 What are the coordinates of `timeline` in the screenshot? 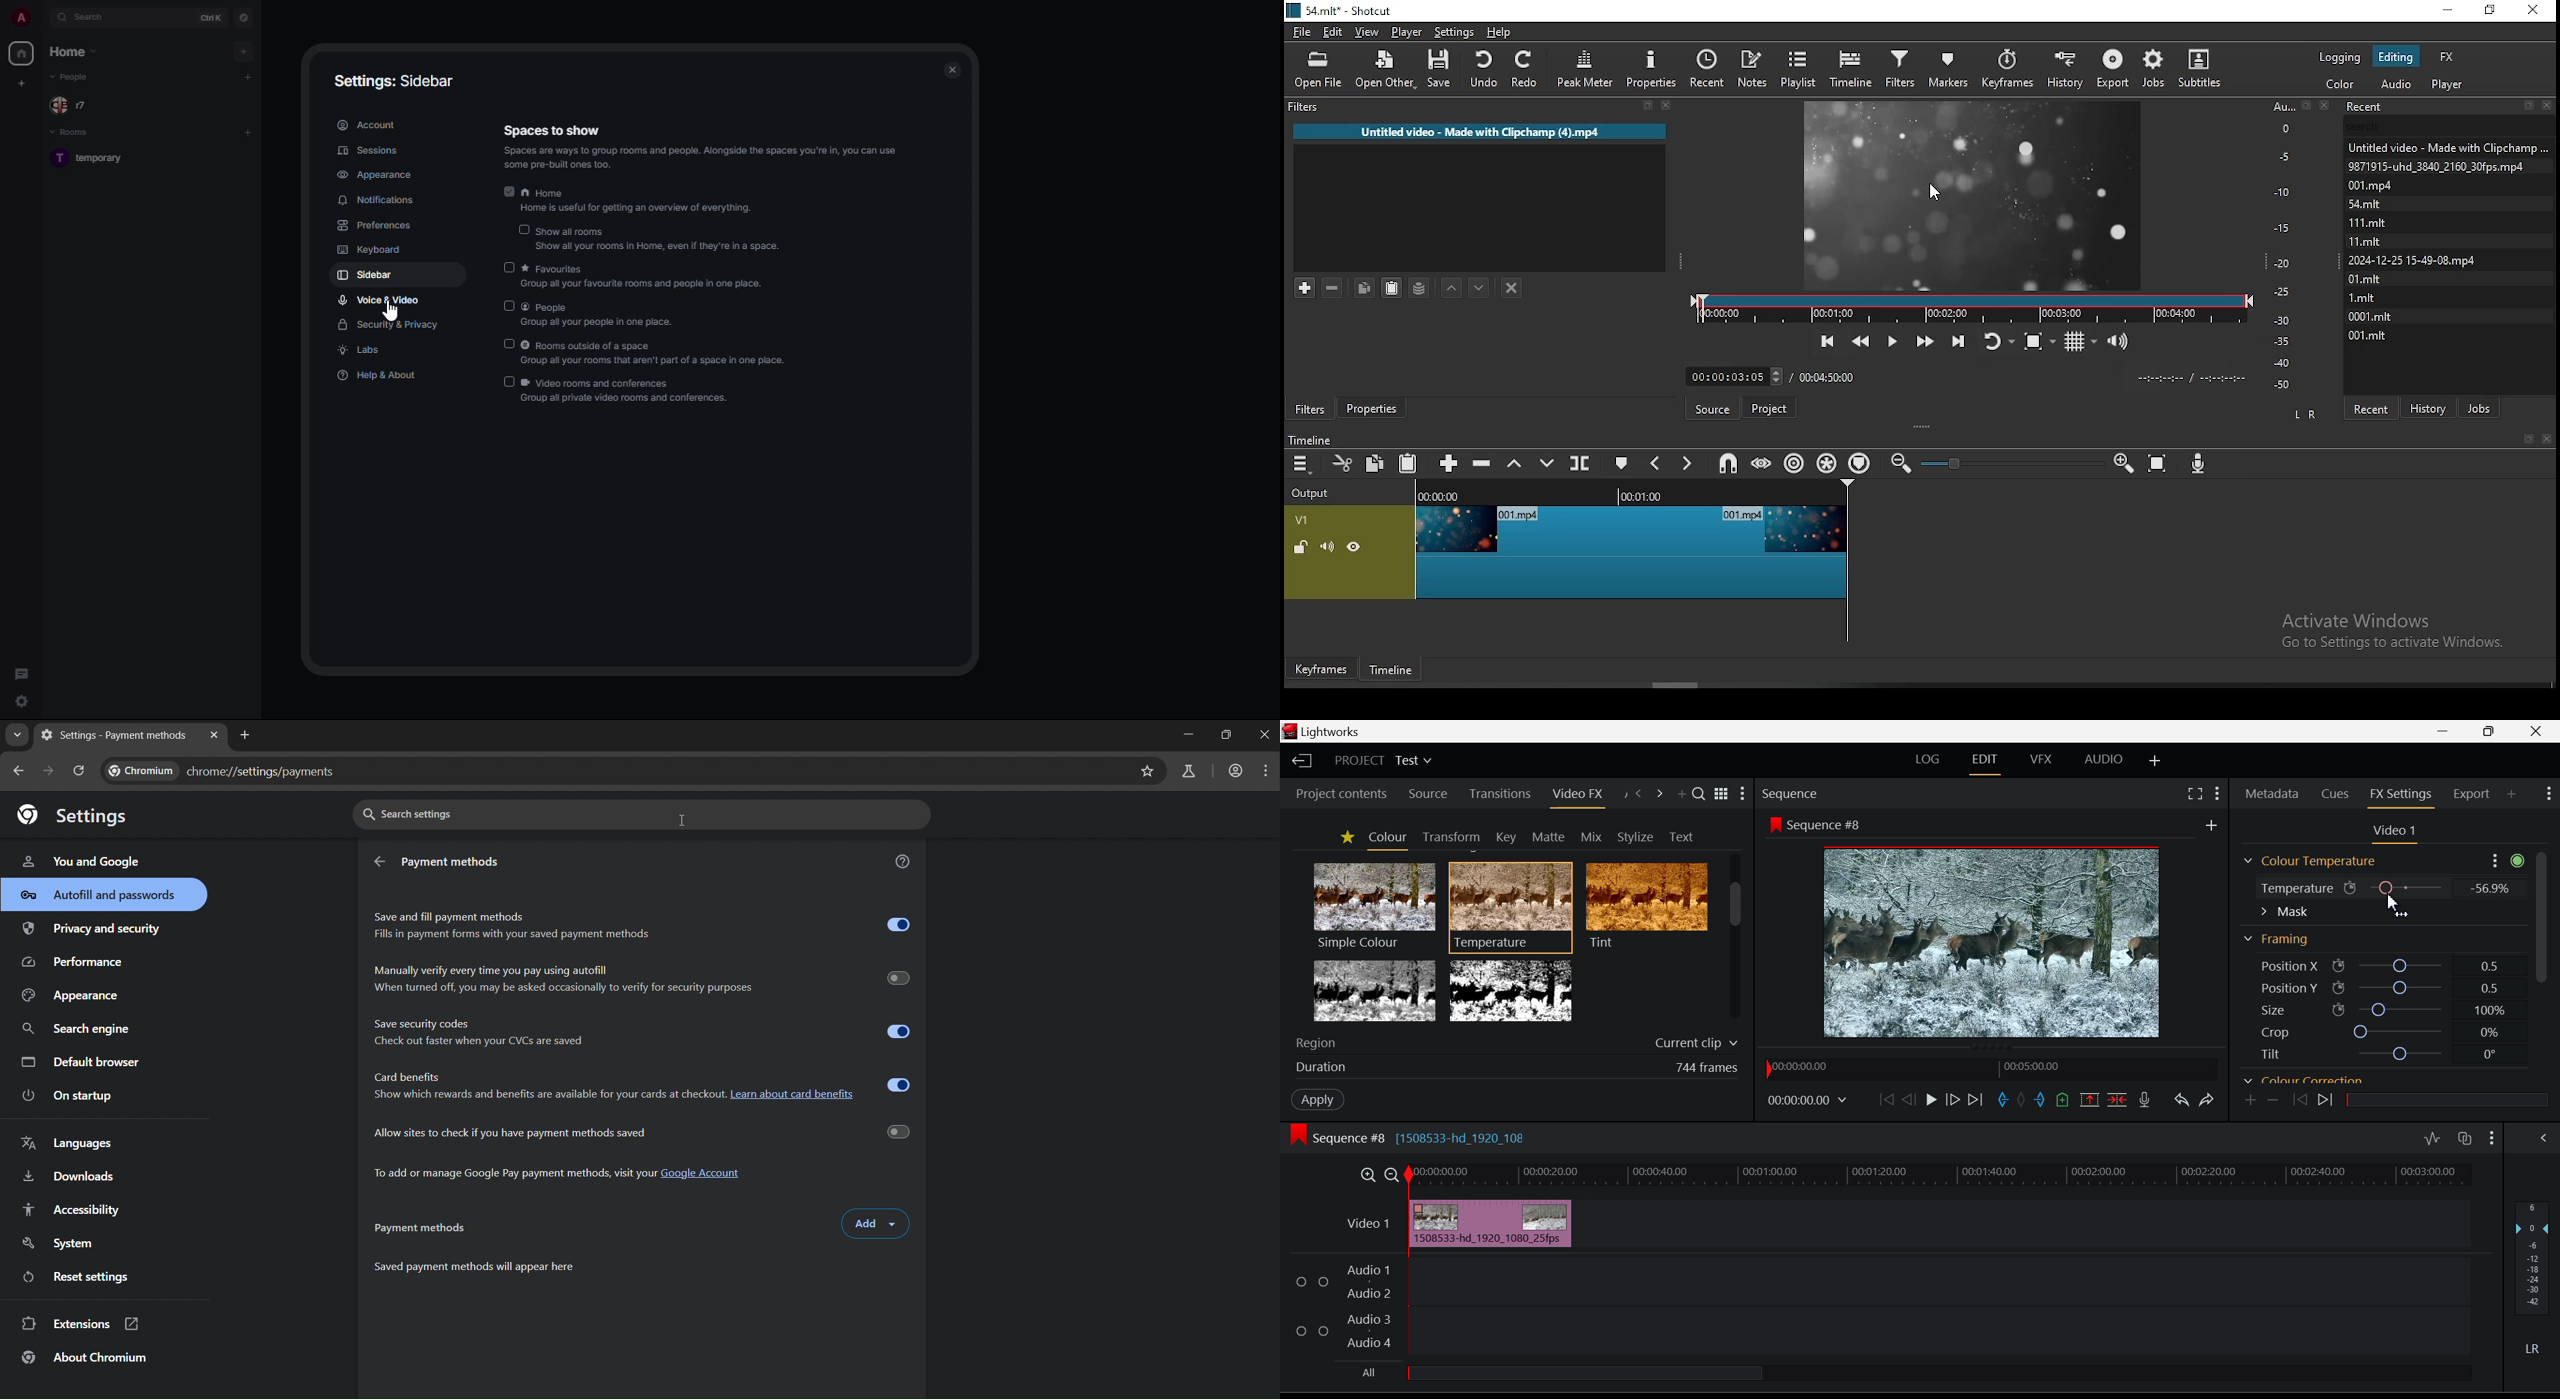 It's located at (1387, 669).